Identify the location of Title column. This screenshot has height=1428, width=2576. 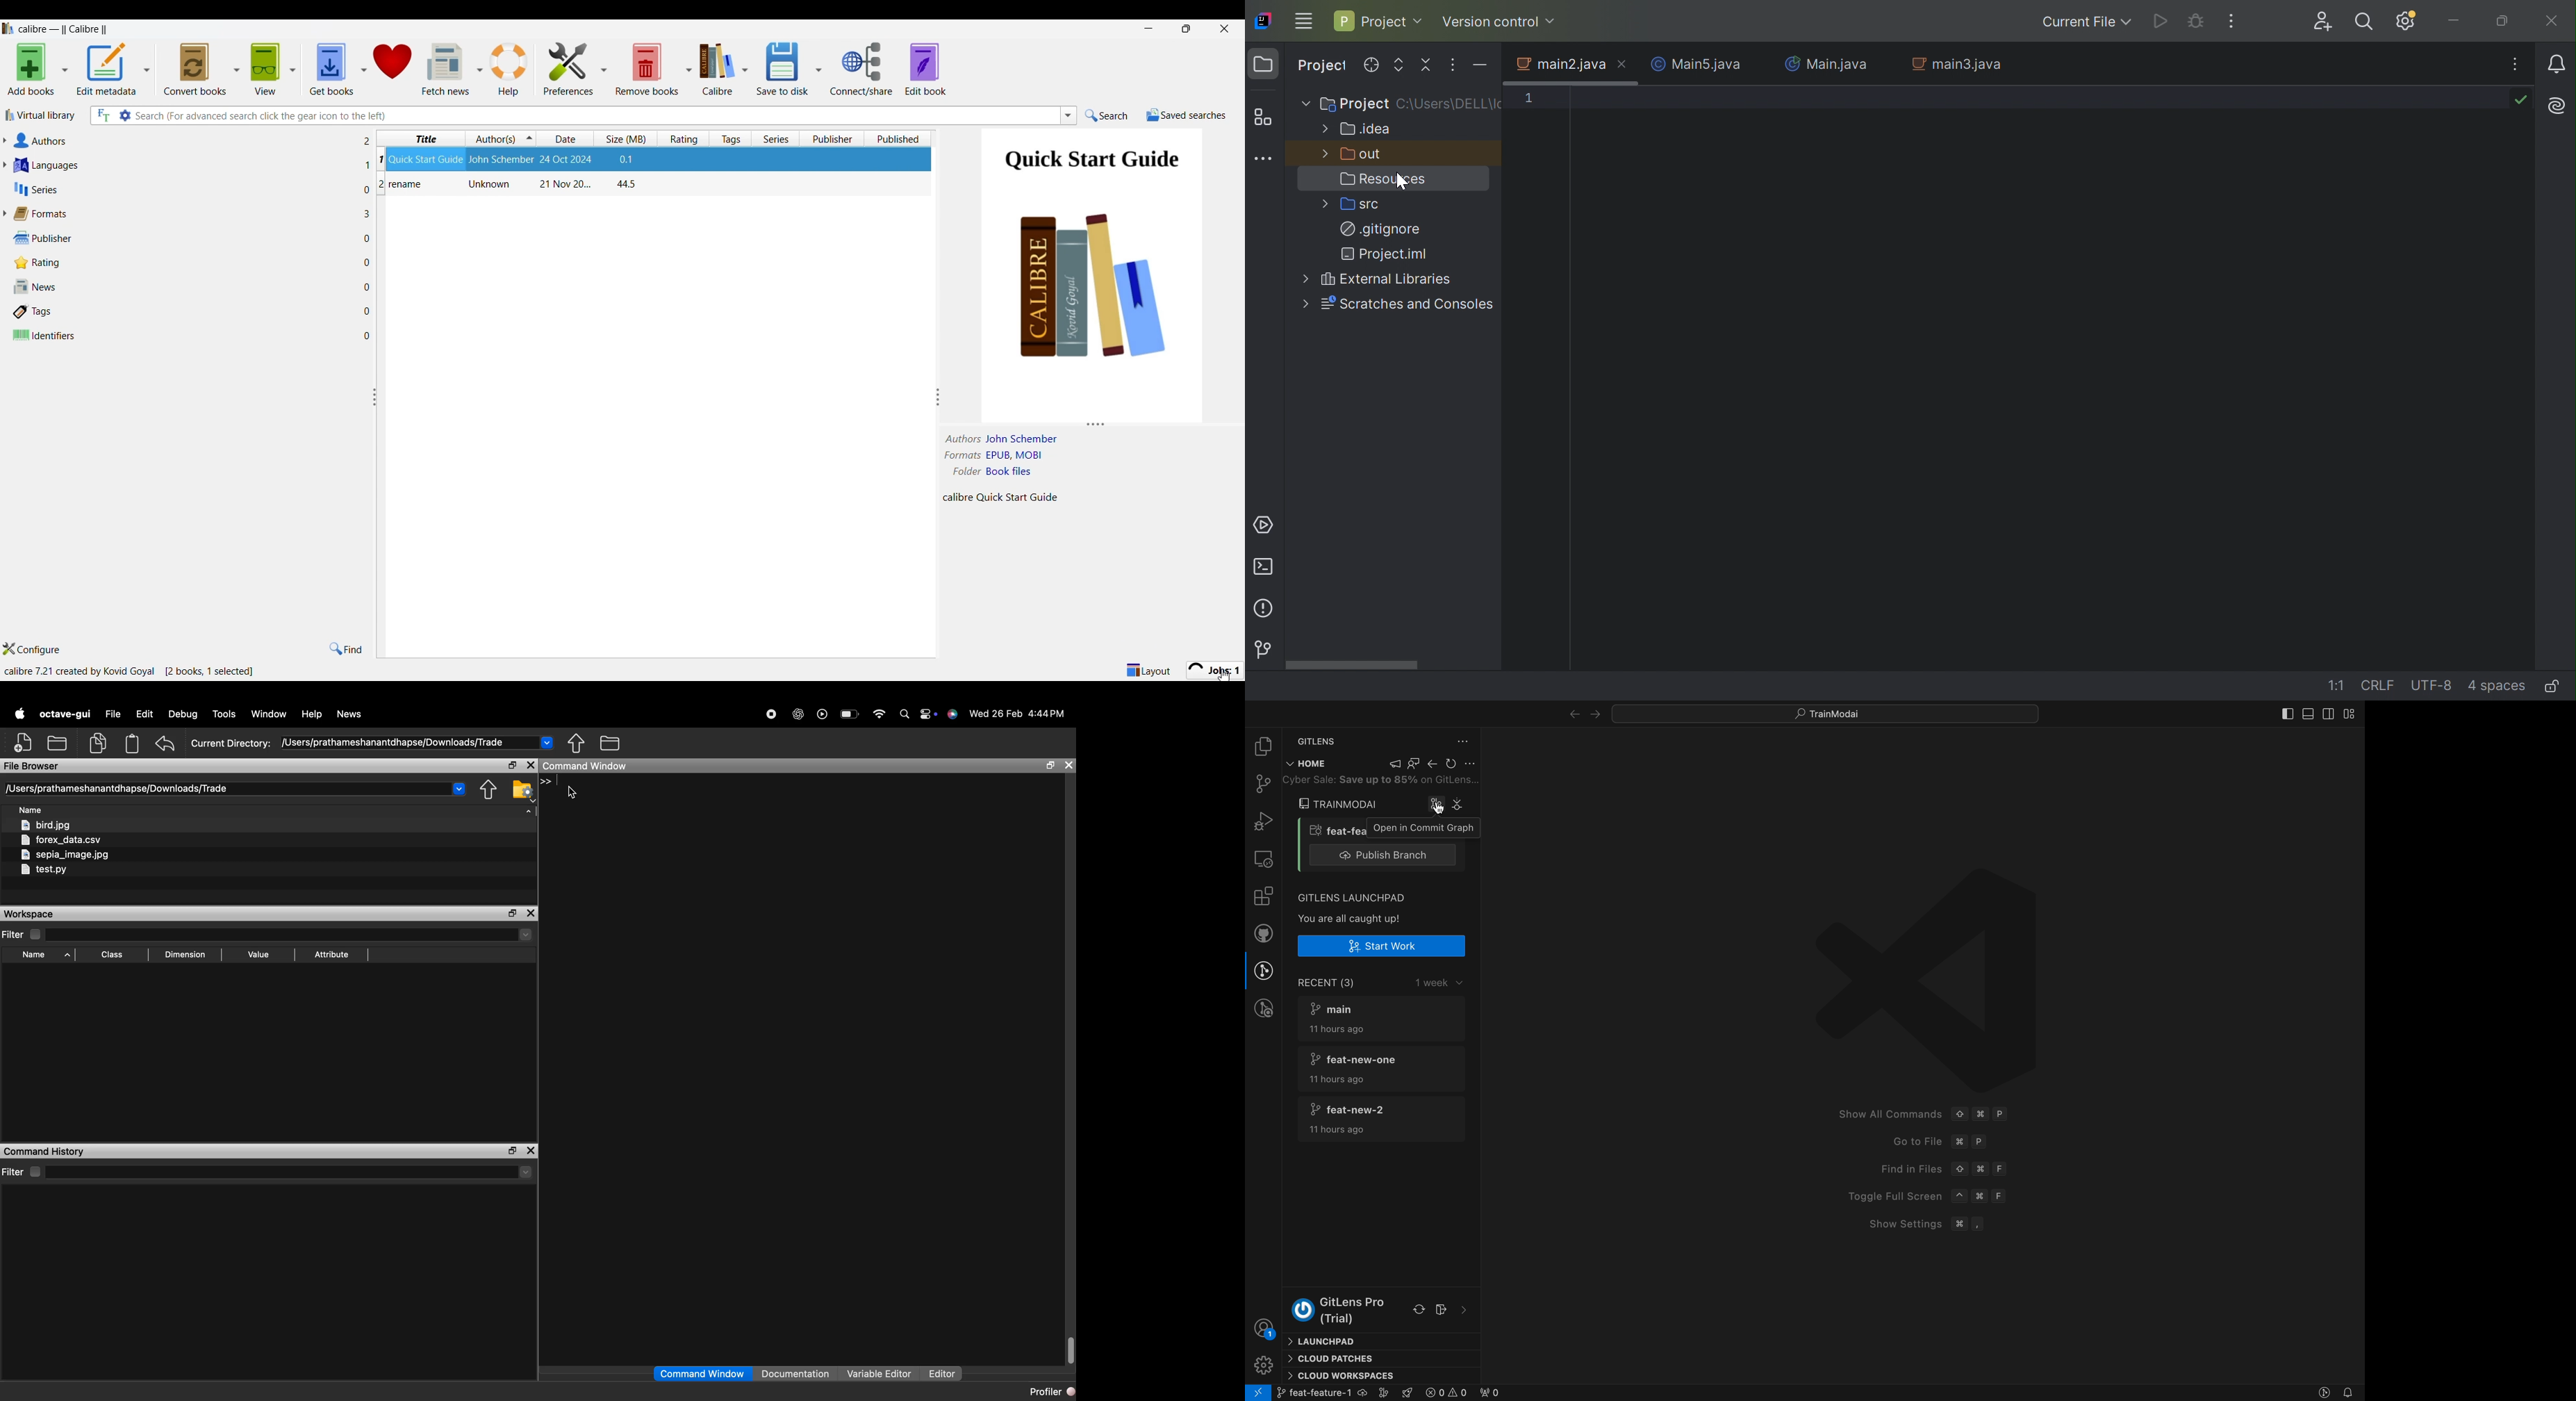
(421, 139).